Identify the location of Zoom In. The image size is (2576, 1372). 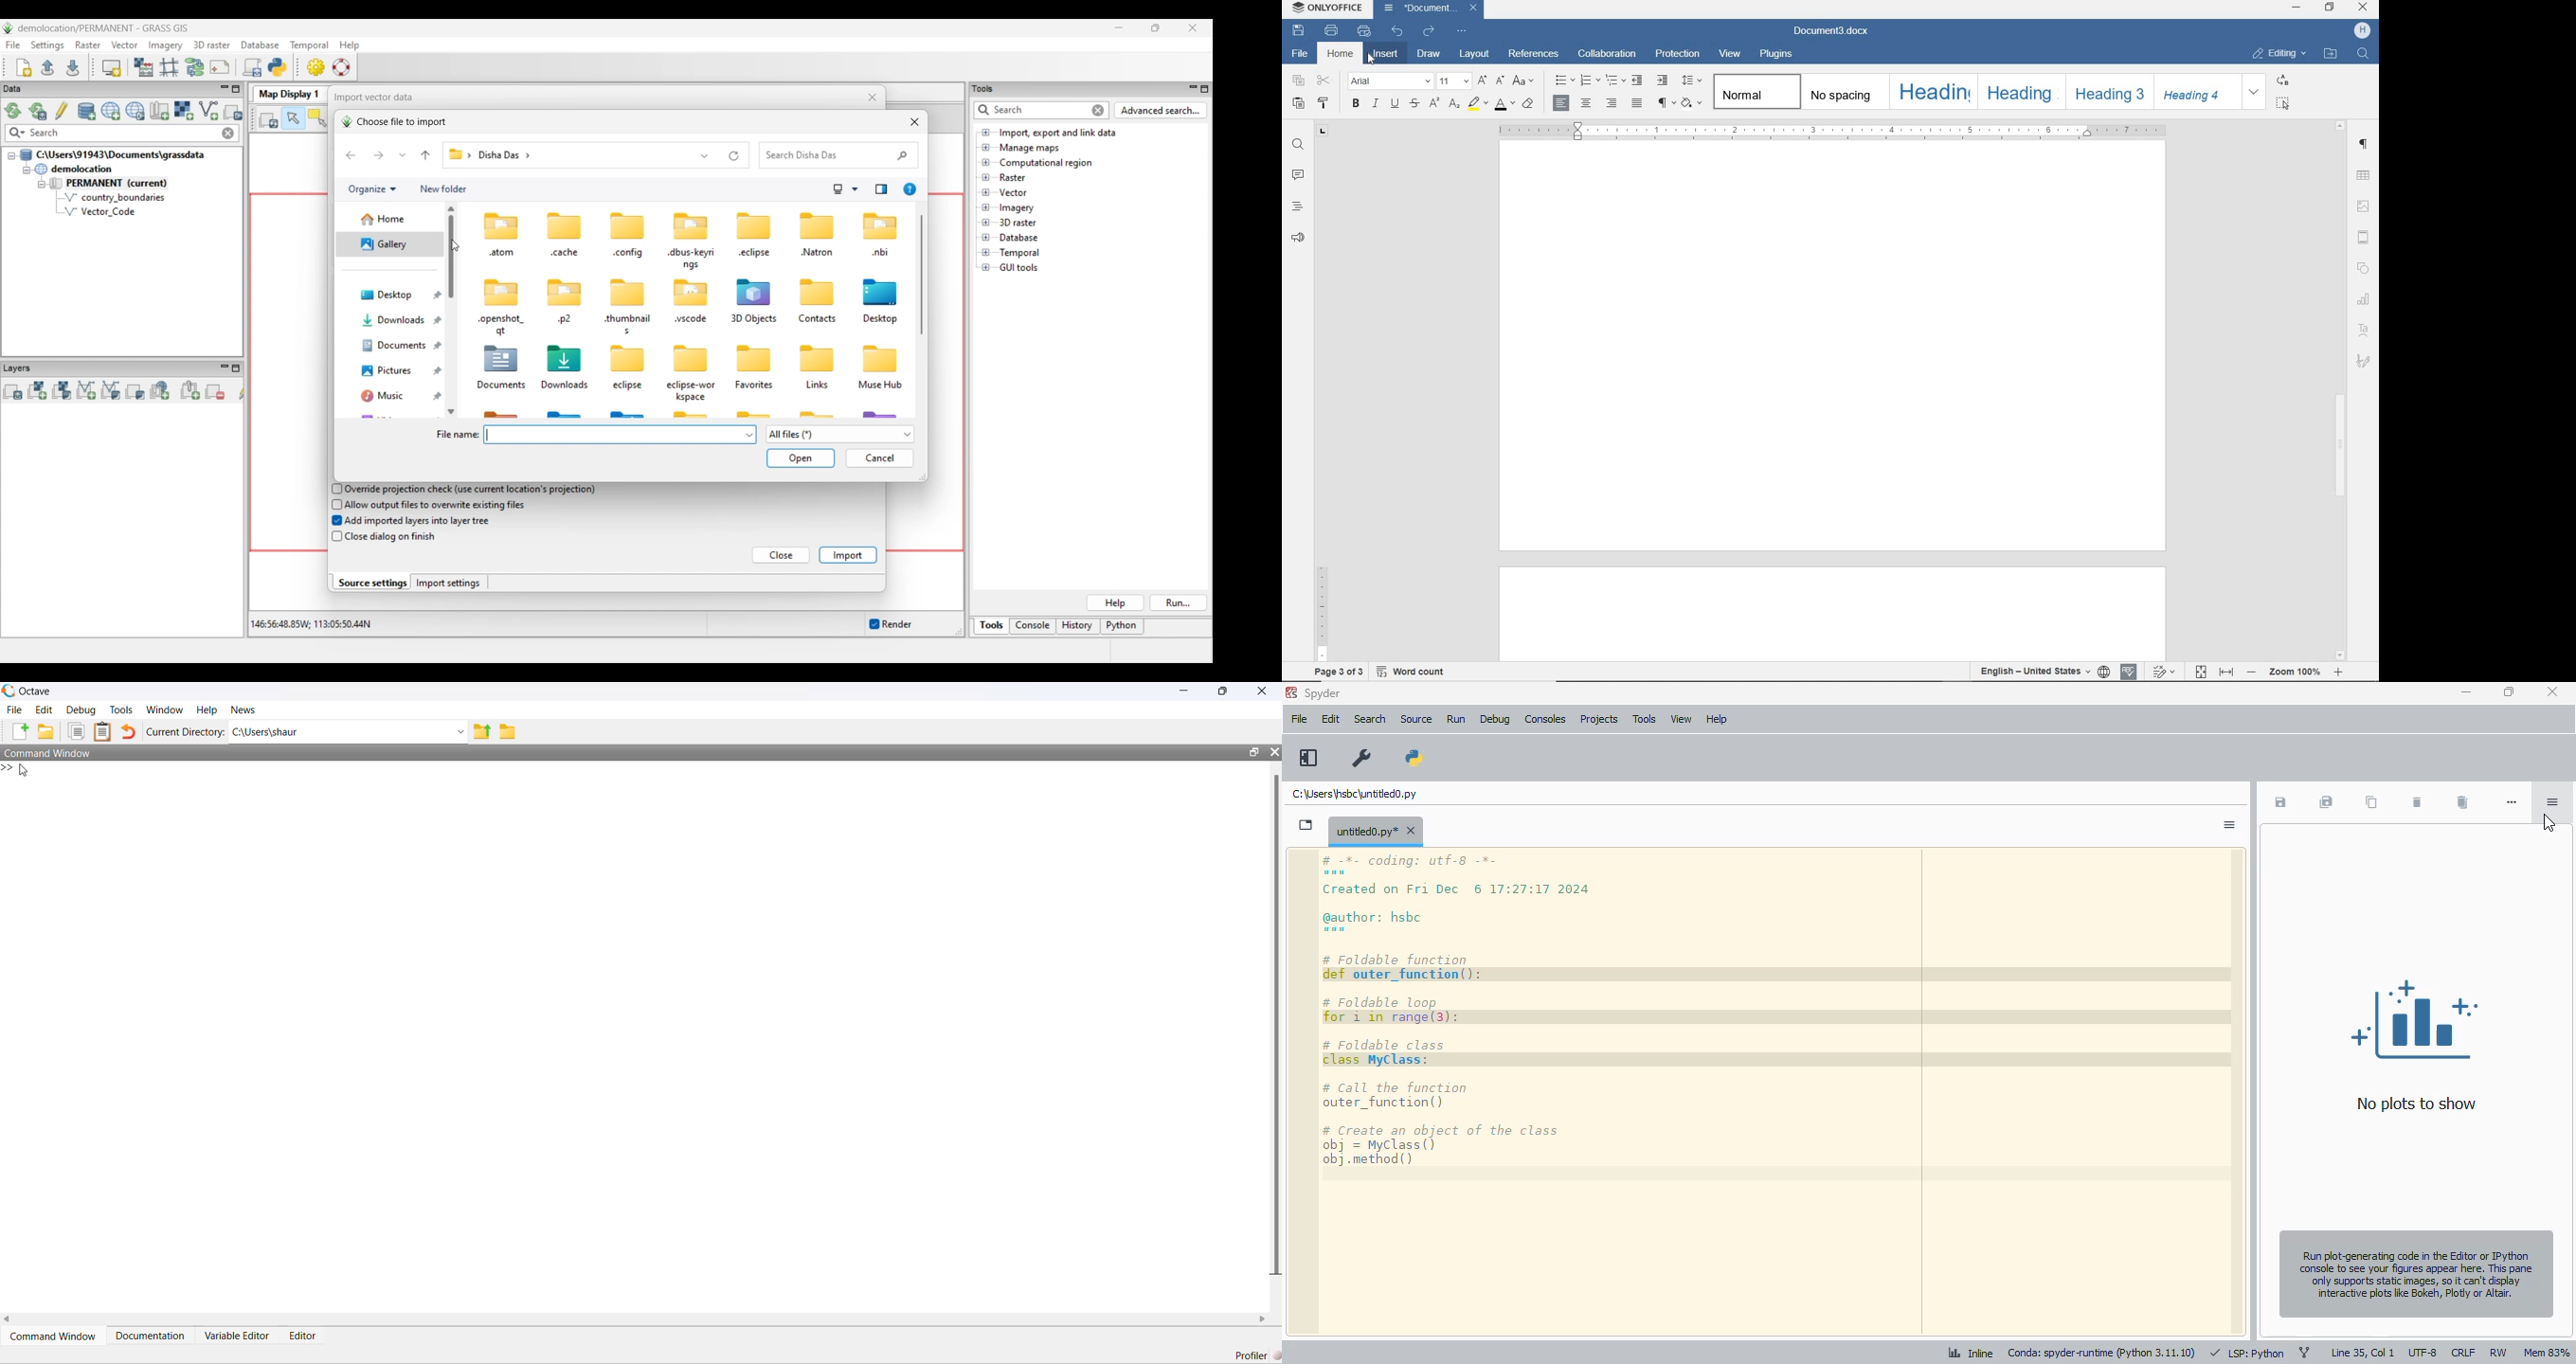
(2337, 674).